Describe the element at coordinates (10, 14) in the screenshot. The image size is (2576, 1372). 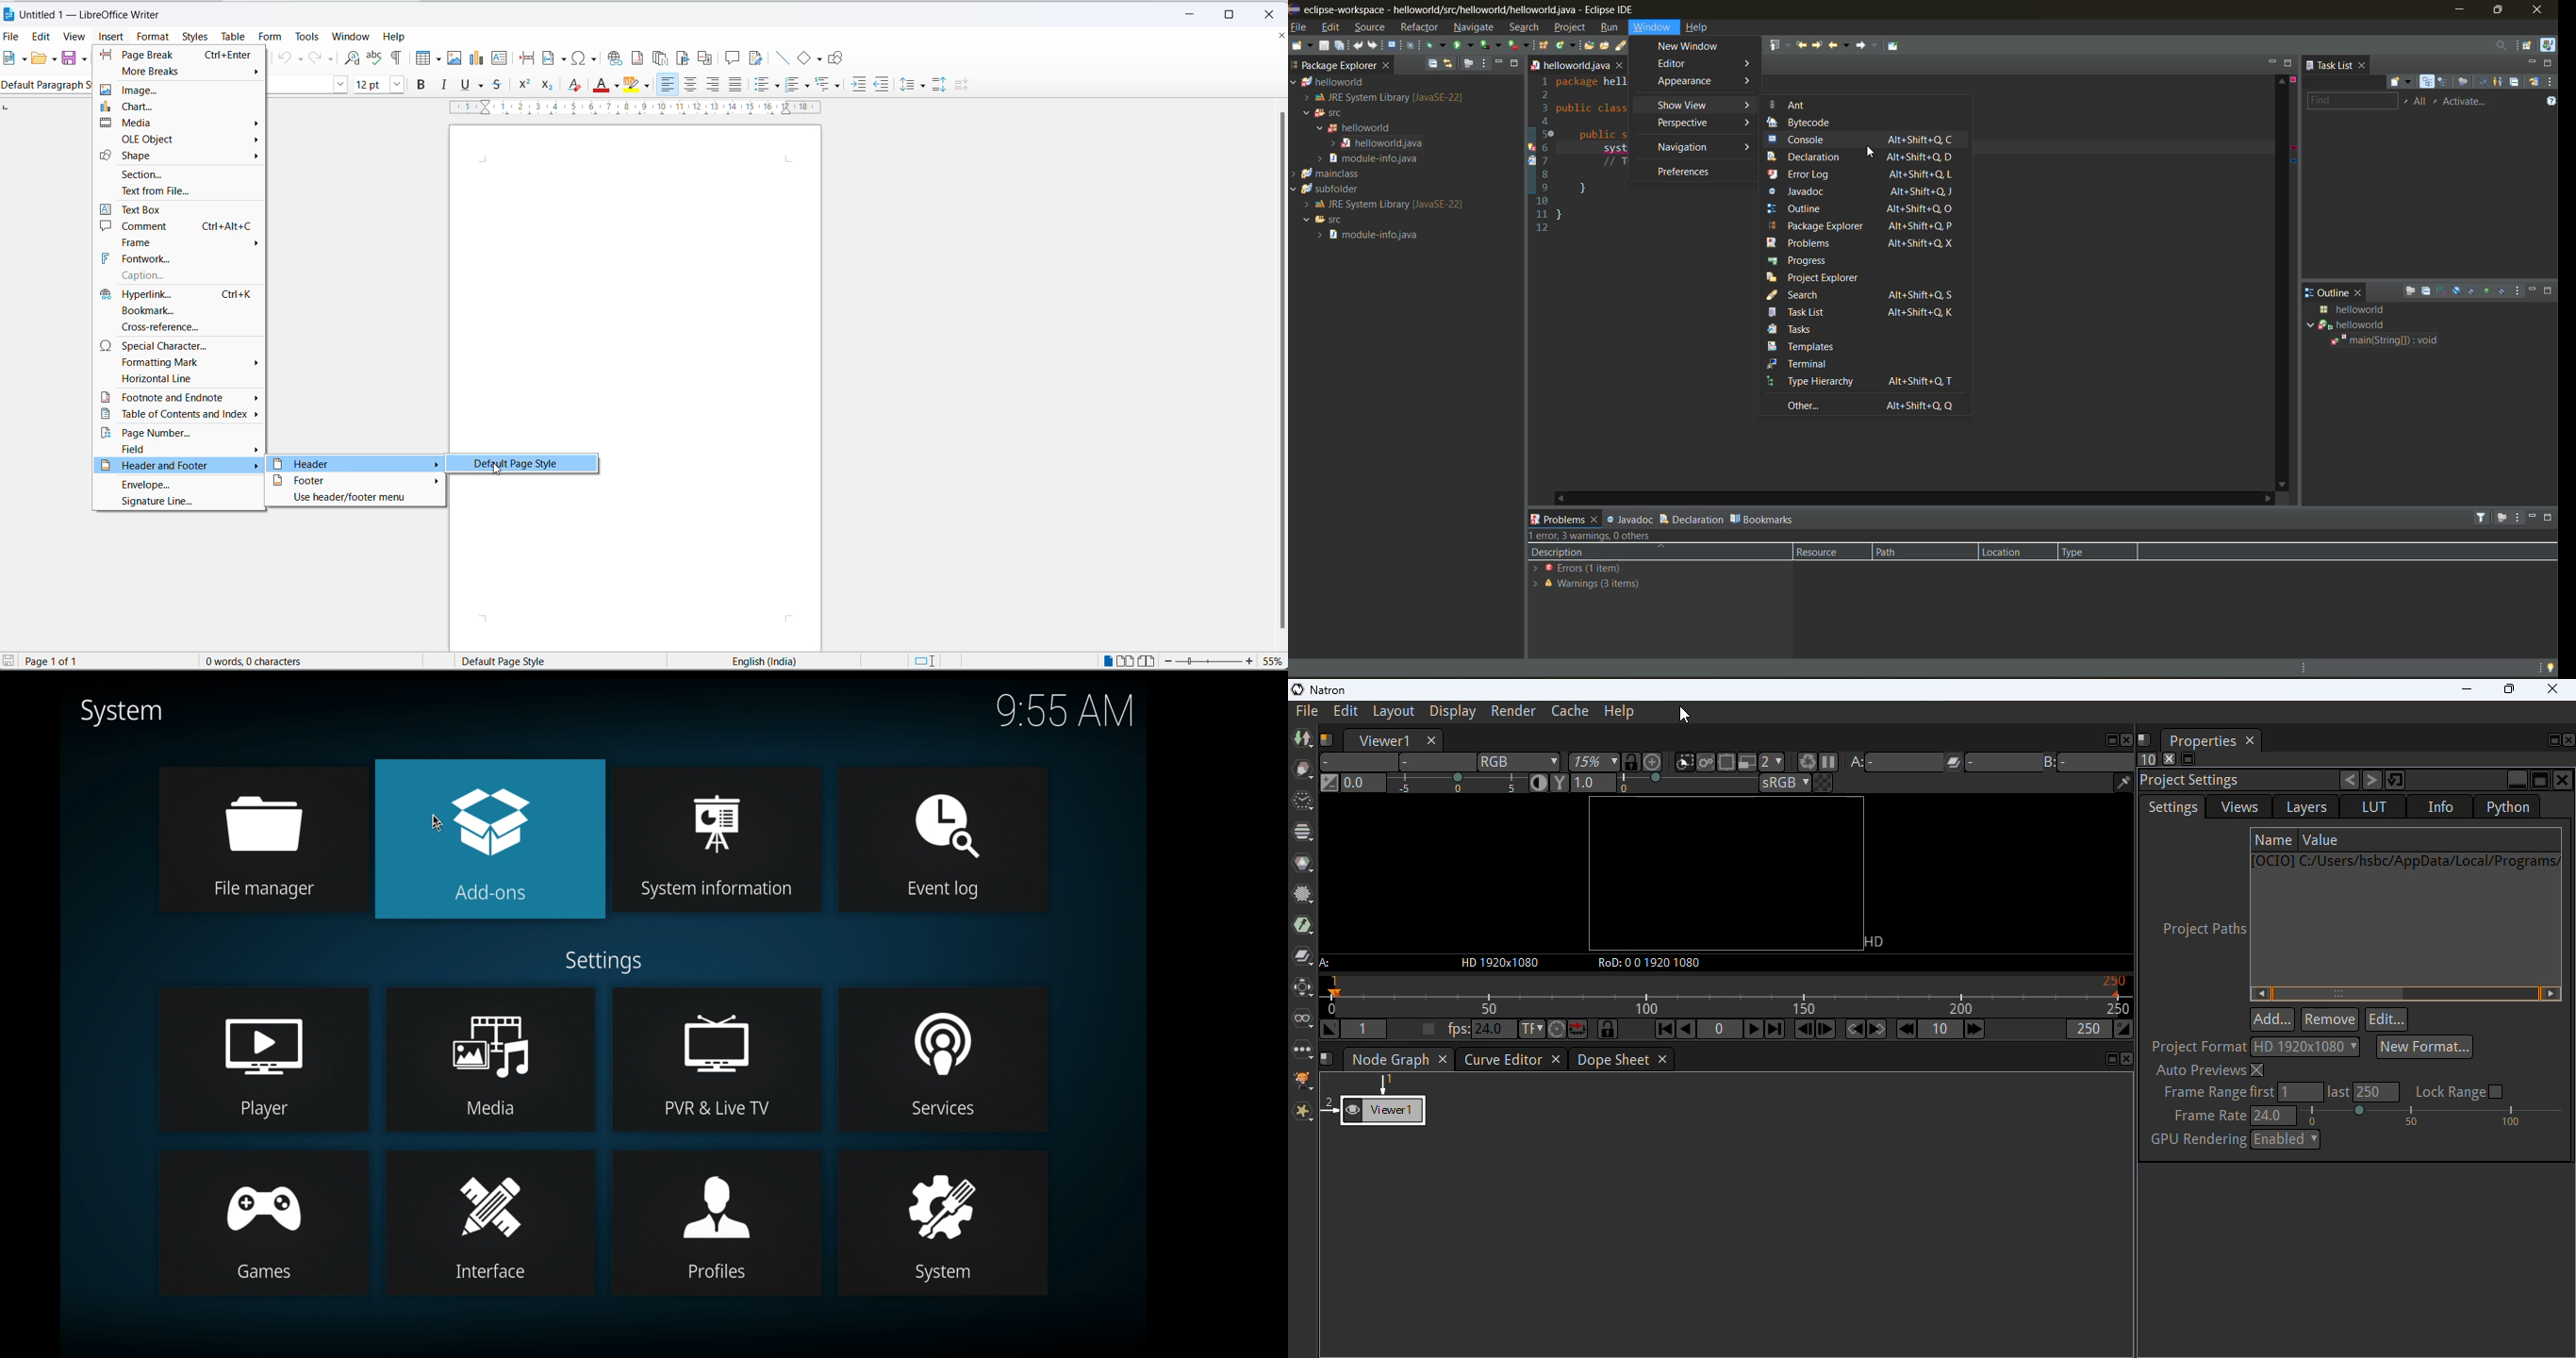
I see `LibreOffice Icon` at that location.